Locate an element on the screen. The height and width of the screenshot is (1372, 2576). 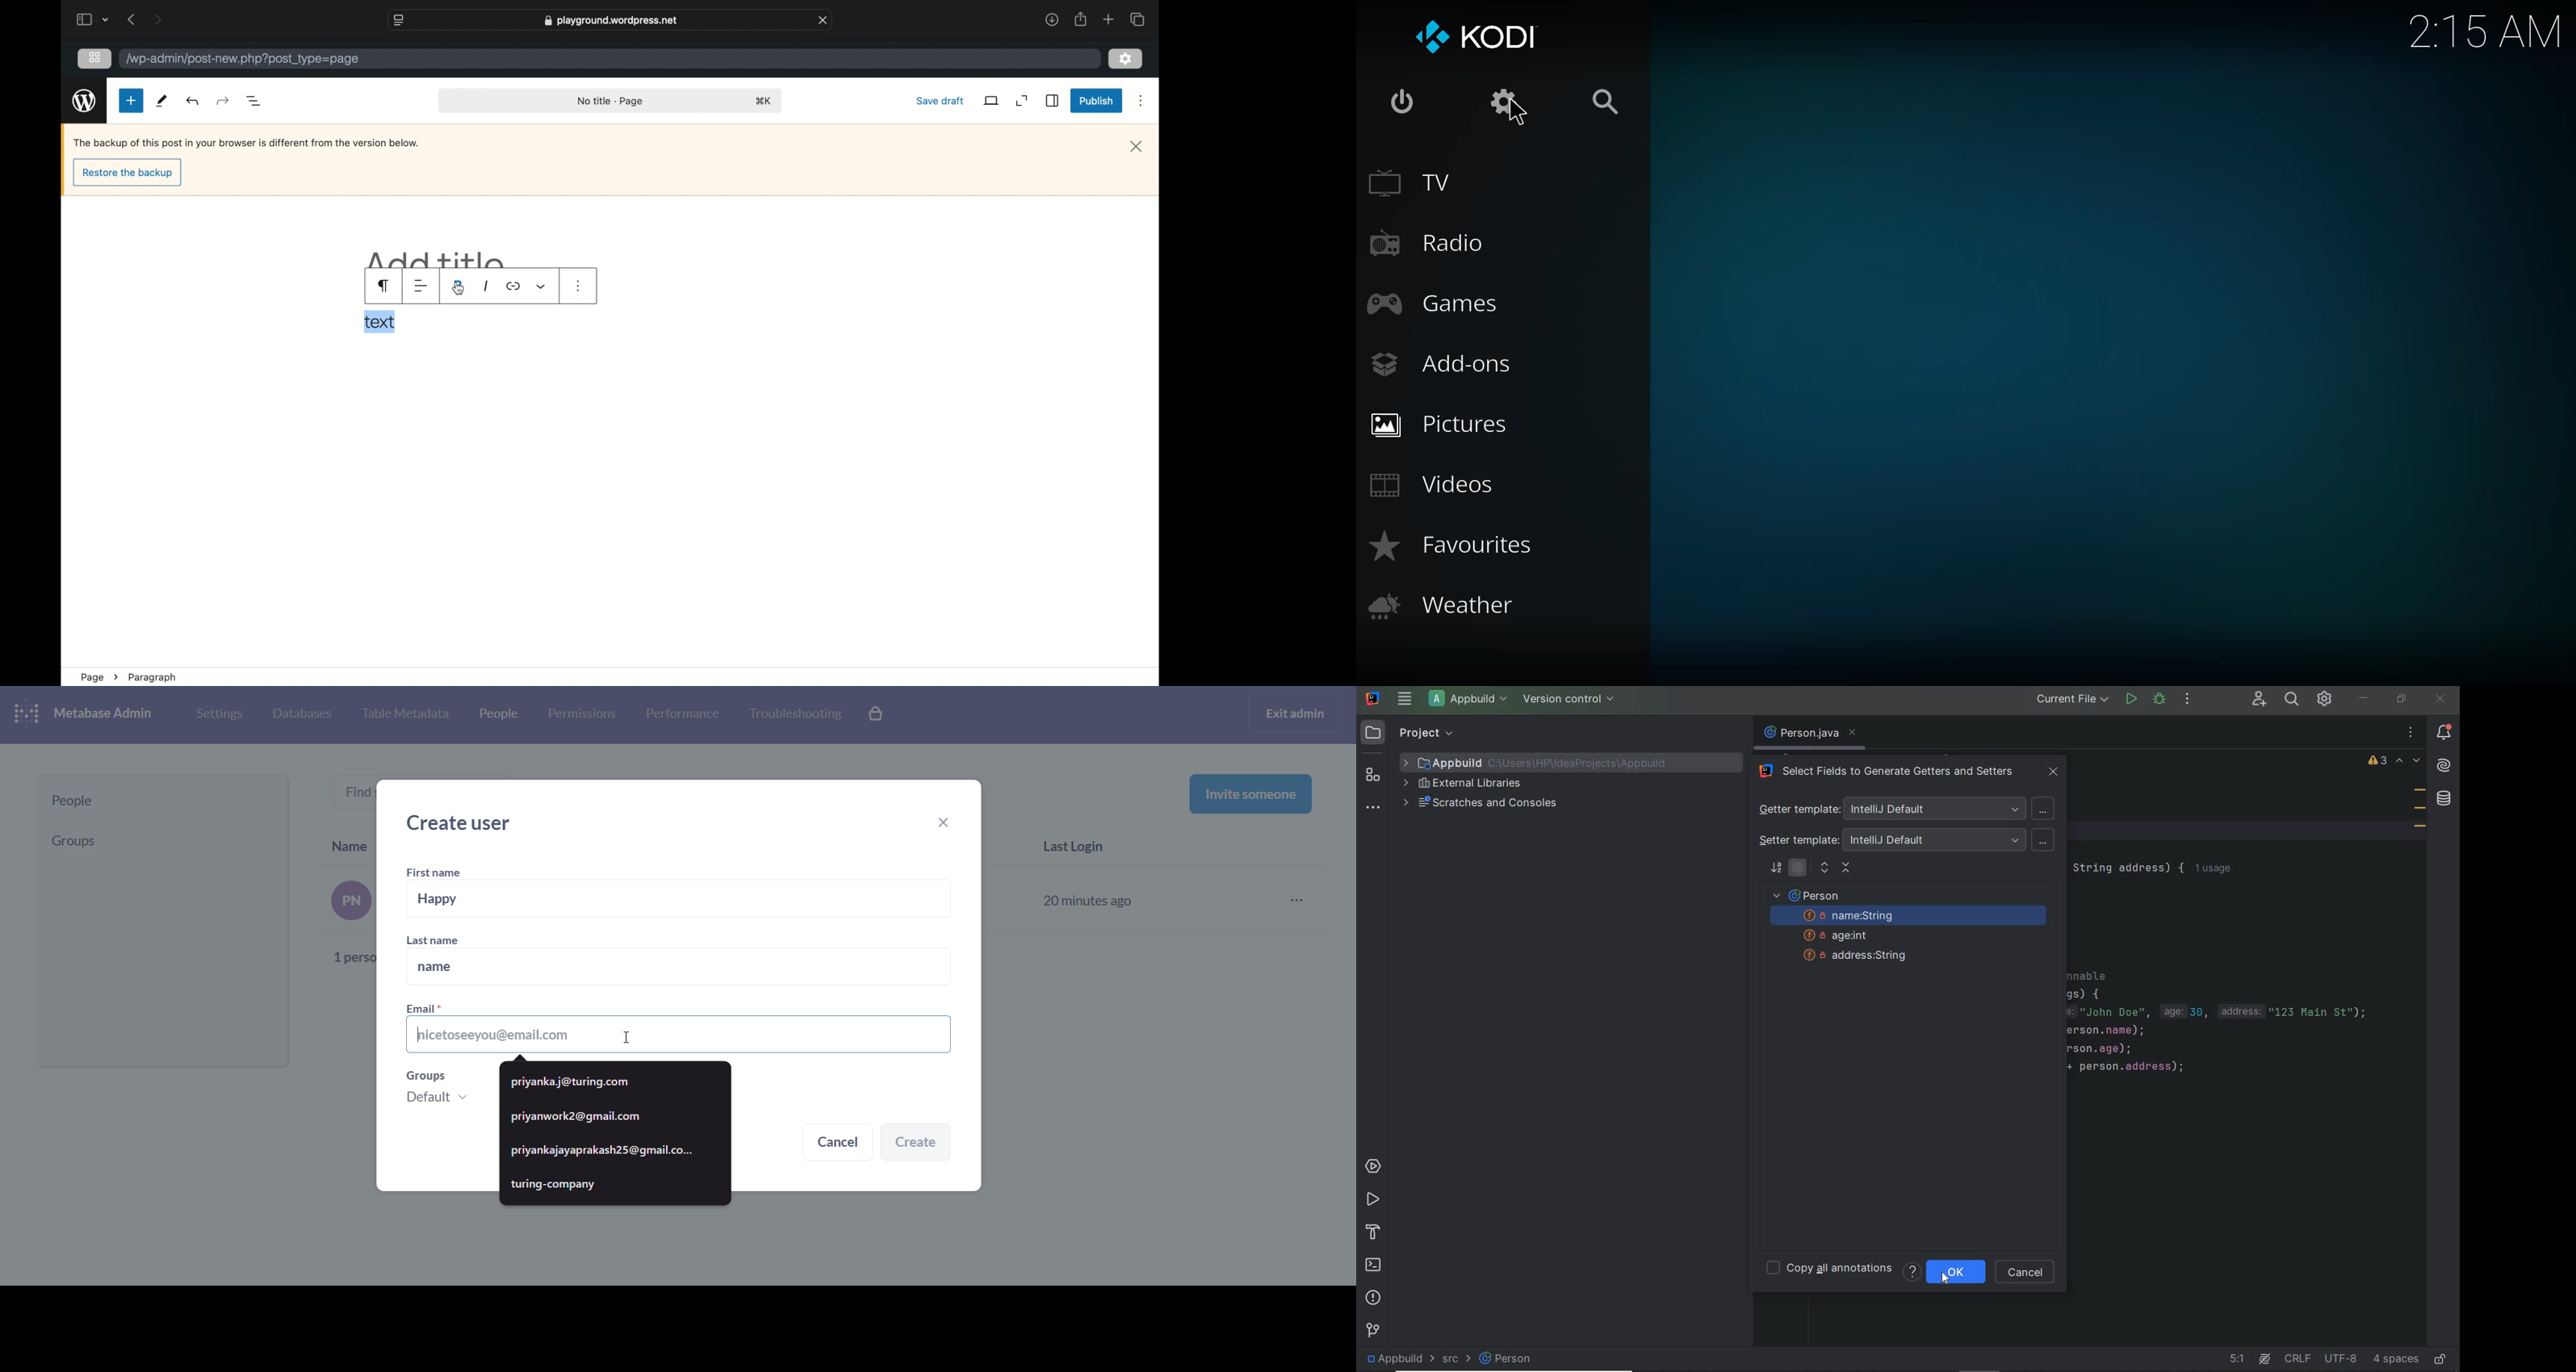
happy is located at coordinates (681, 899).